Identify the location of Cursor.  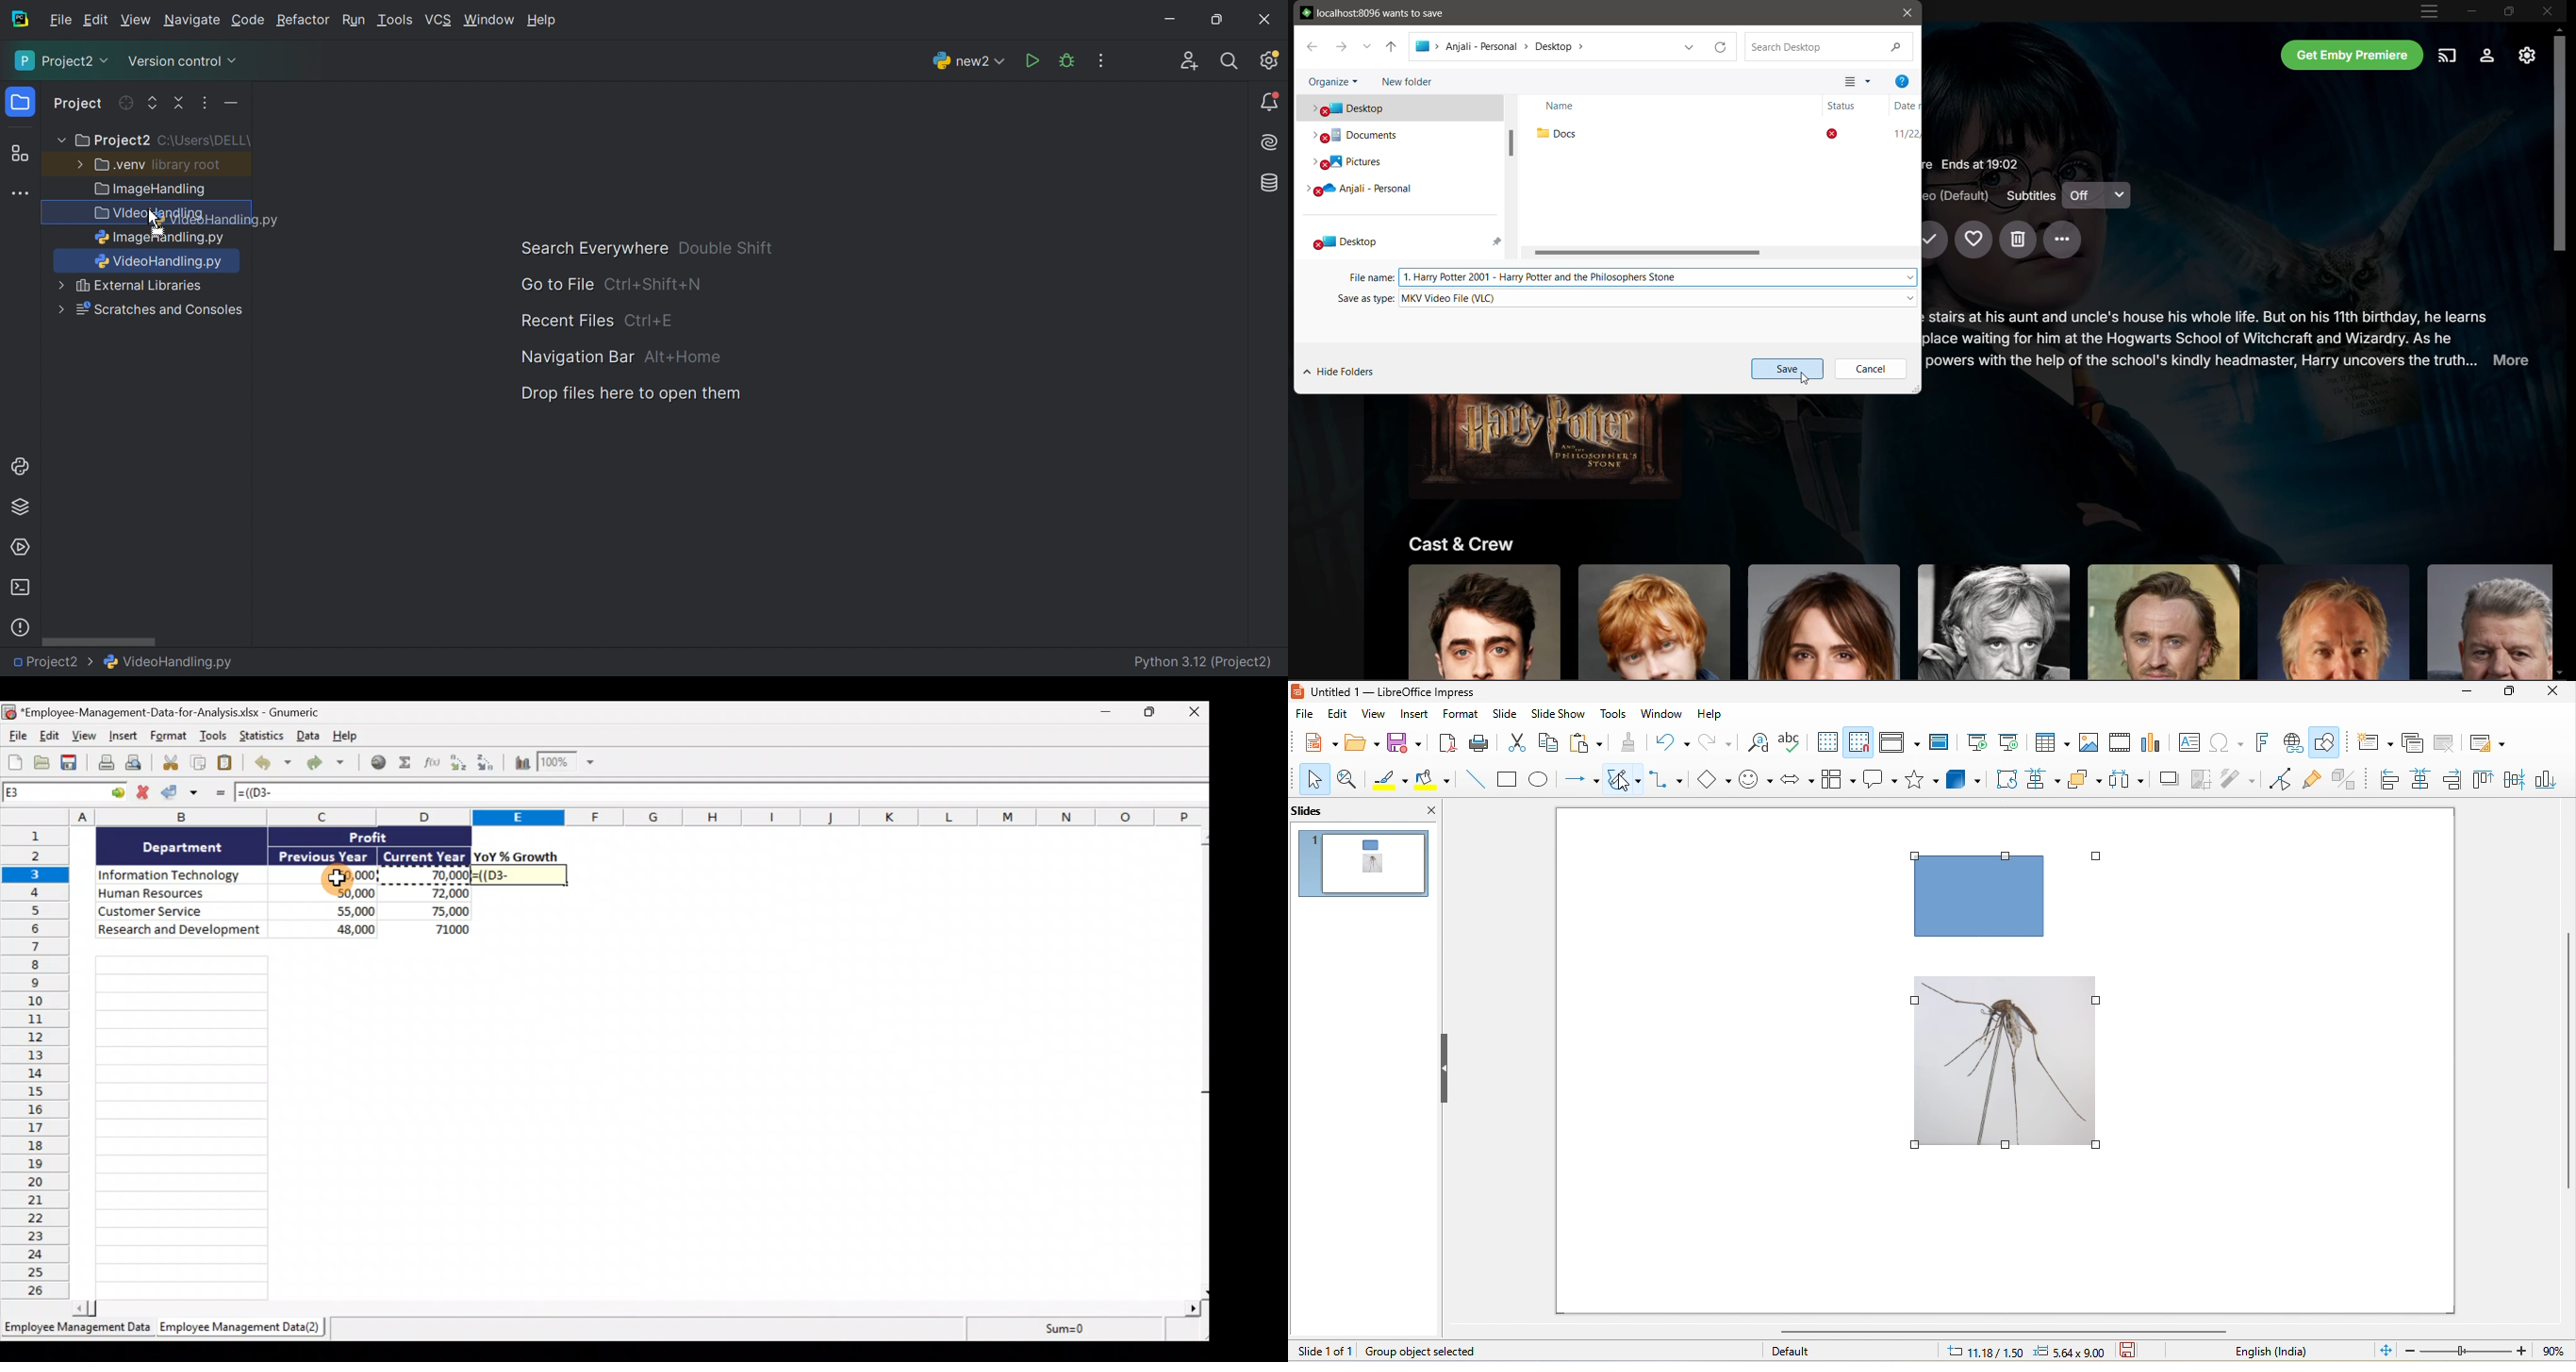
(152, 219).